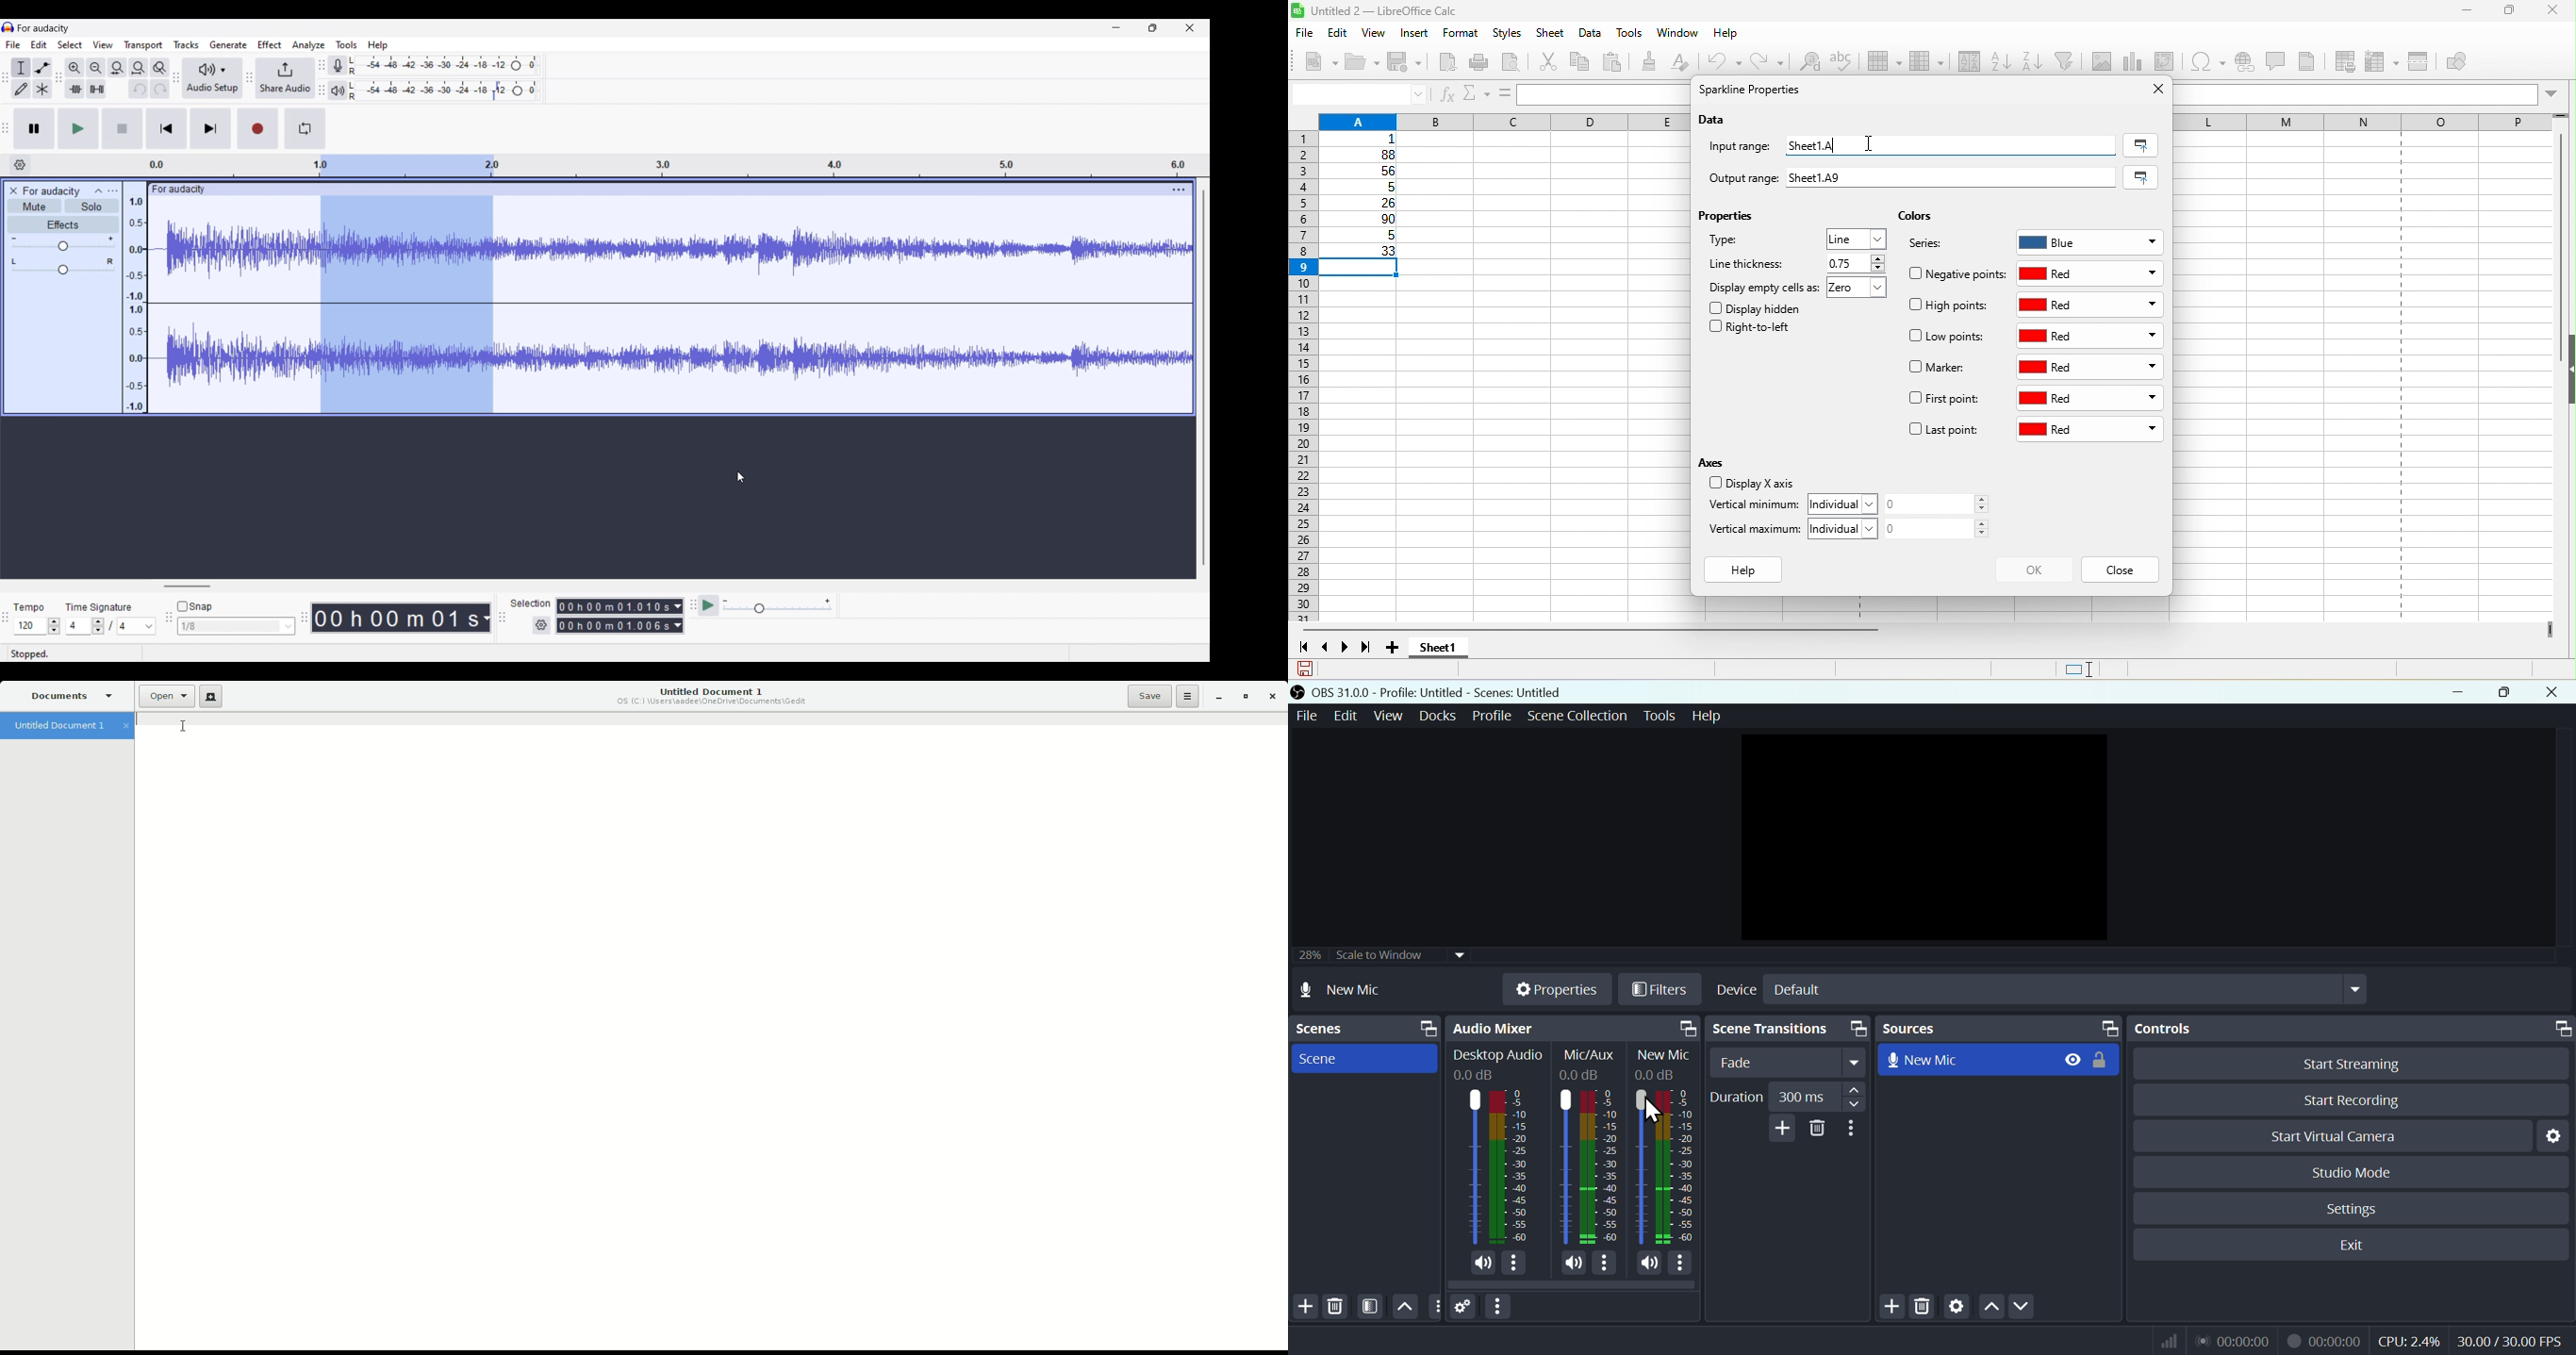 The height and width of the screenshot is (1372, 2576). What do you see at coordinates (1305, 716) in the screenshot?
I see `File` at bounding box center [1305, 716].